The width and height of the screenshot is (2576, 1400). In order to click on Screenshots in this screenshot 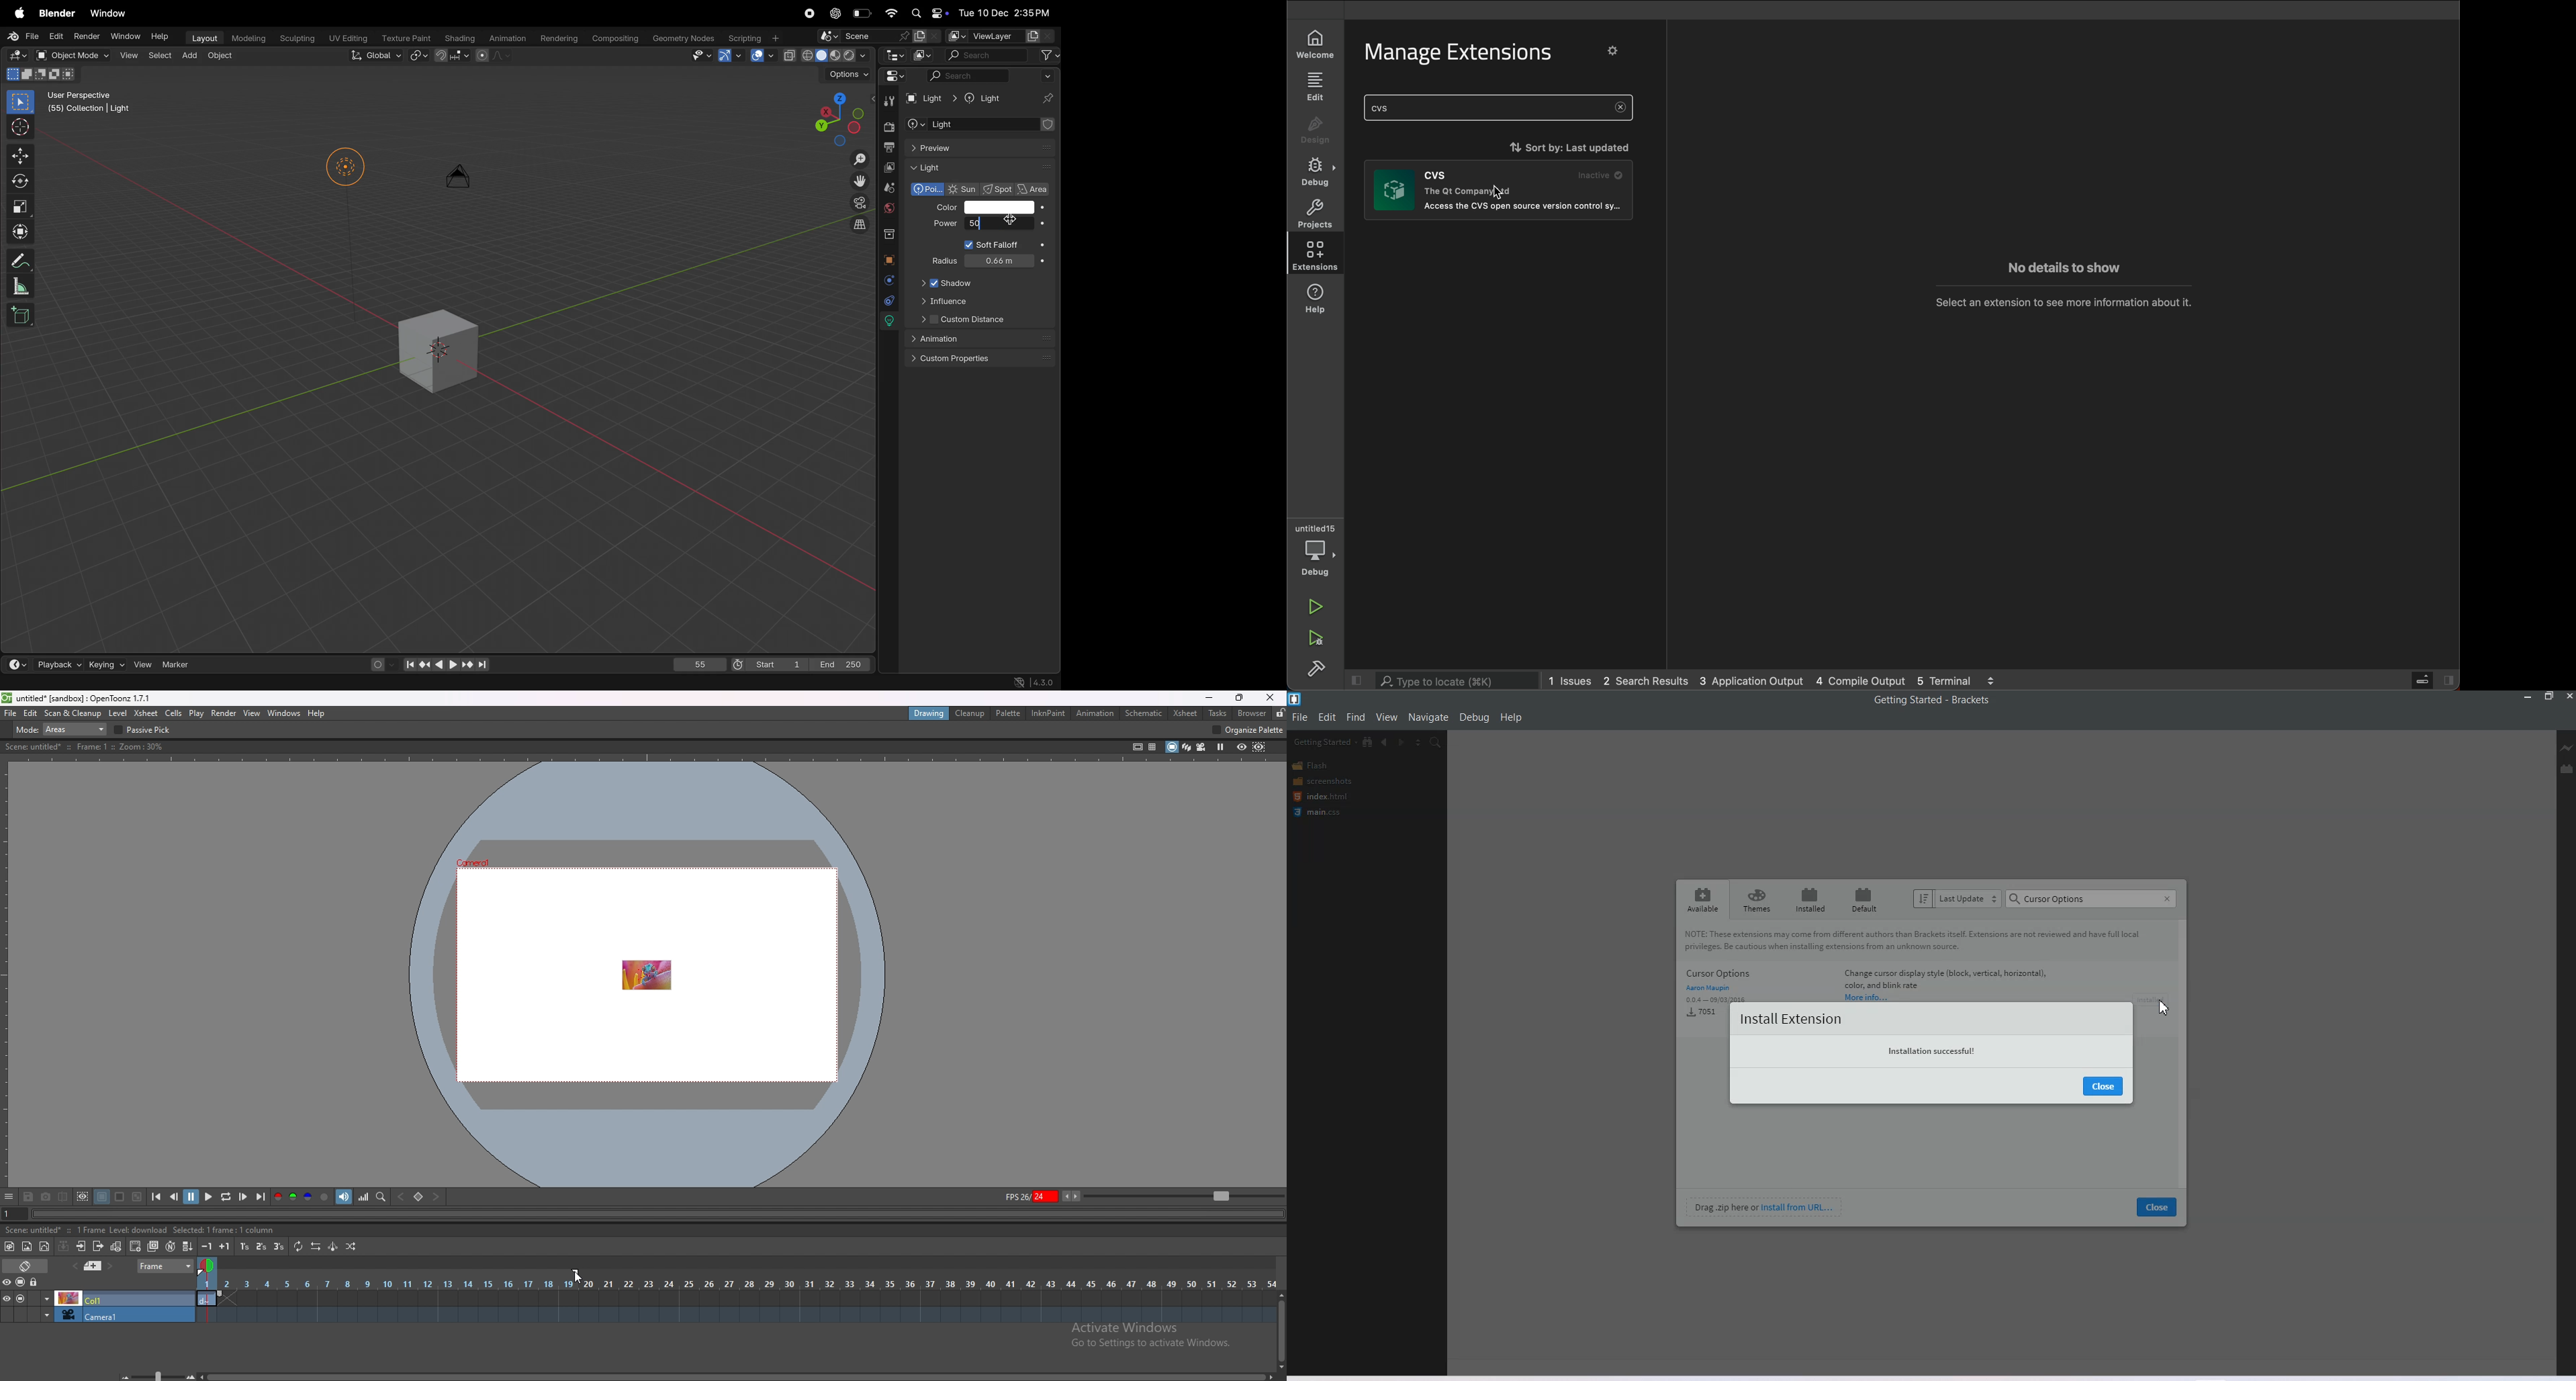, I will do `click(1322, 781)`.